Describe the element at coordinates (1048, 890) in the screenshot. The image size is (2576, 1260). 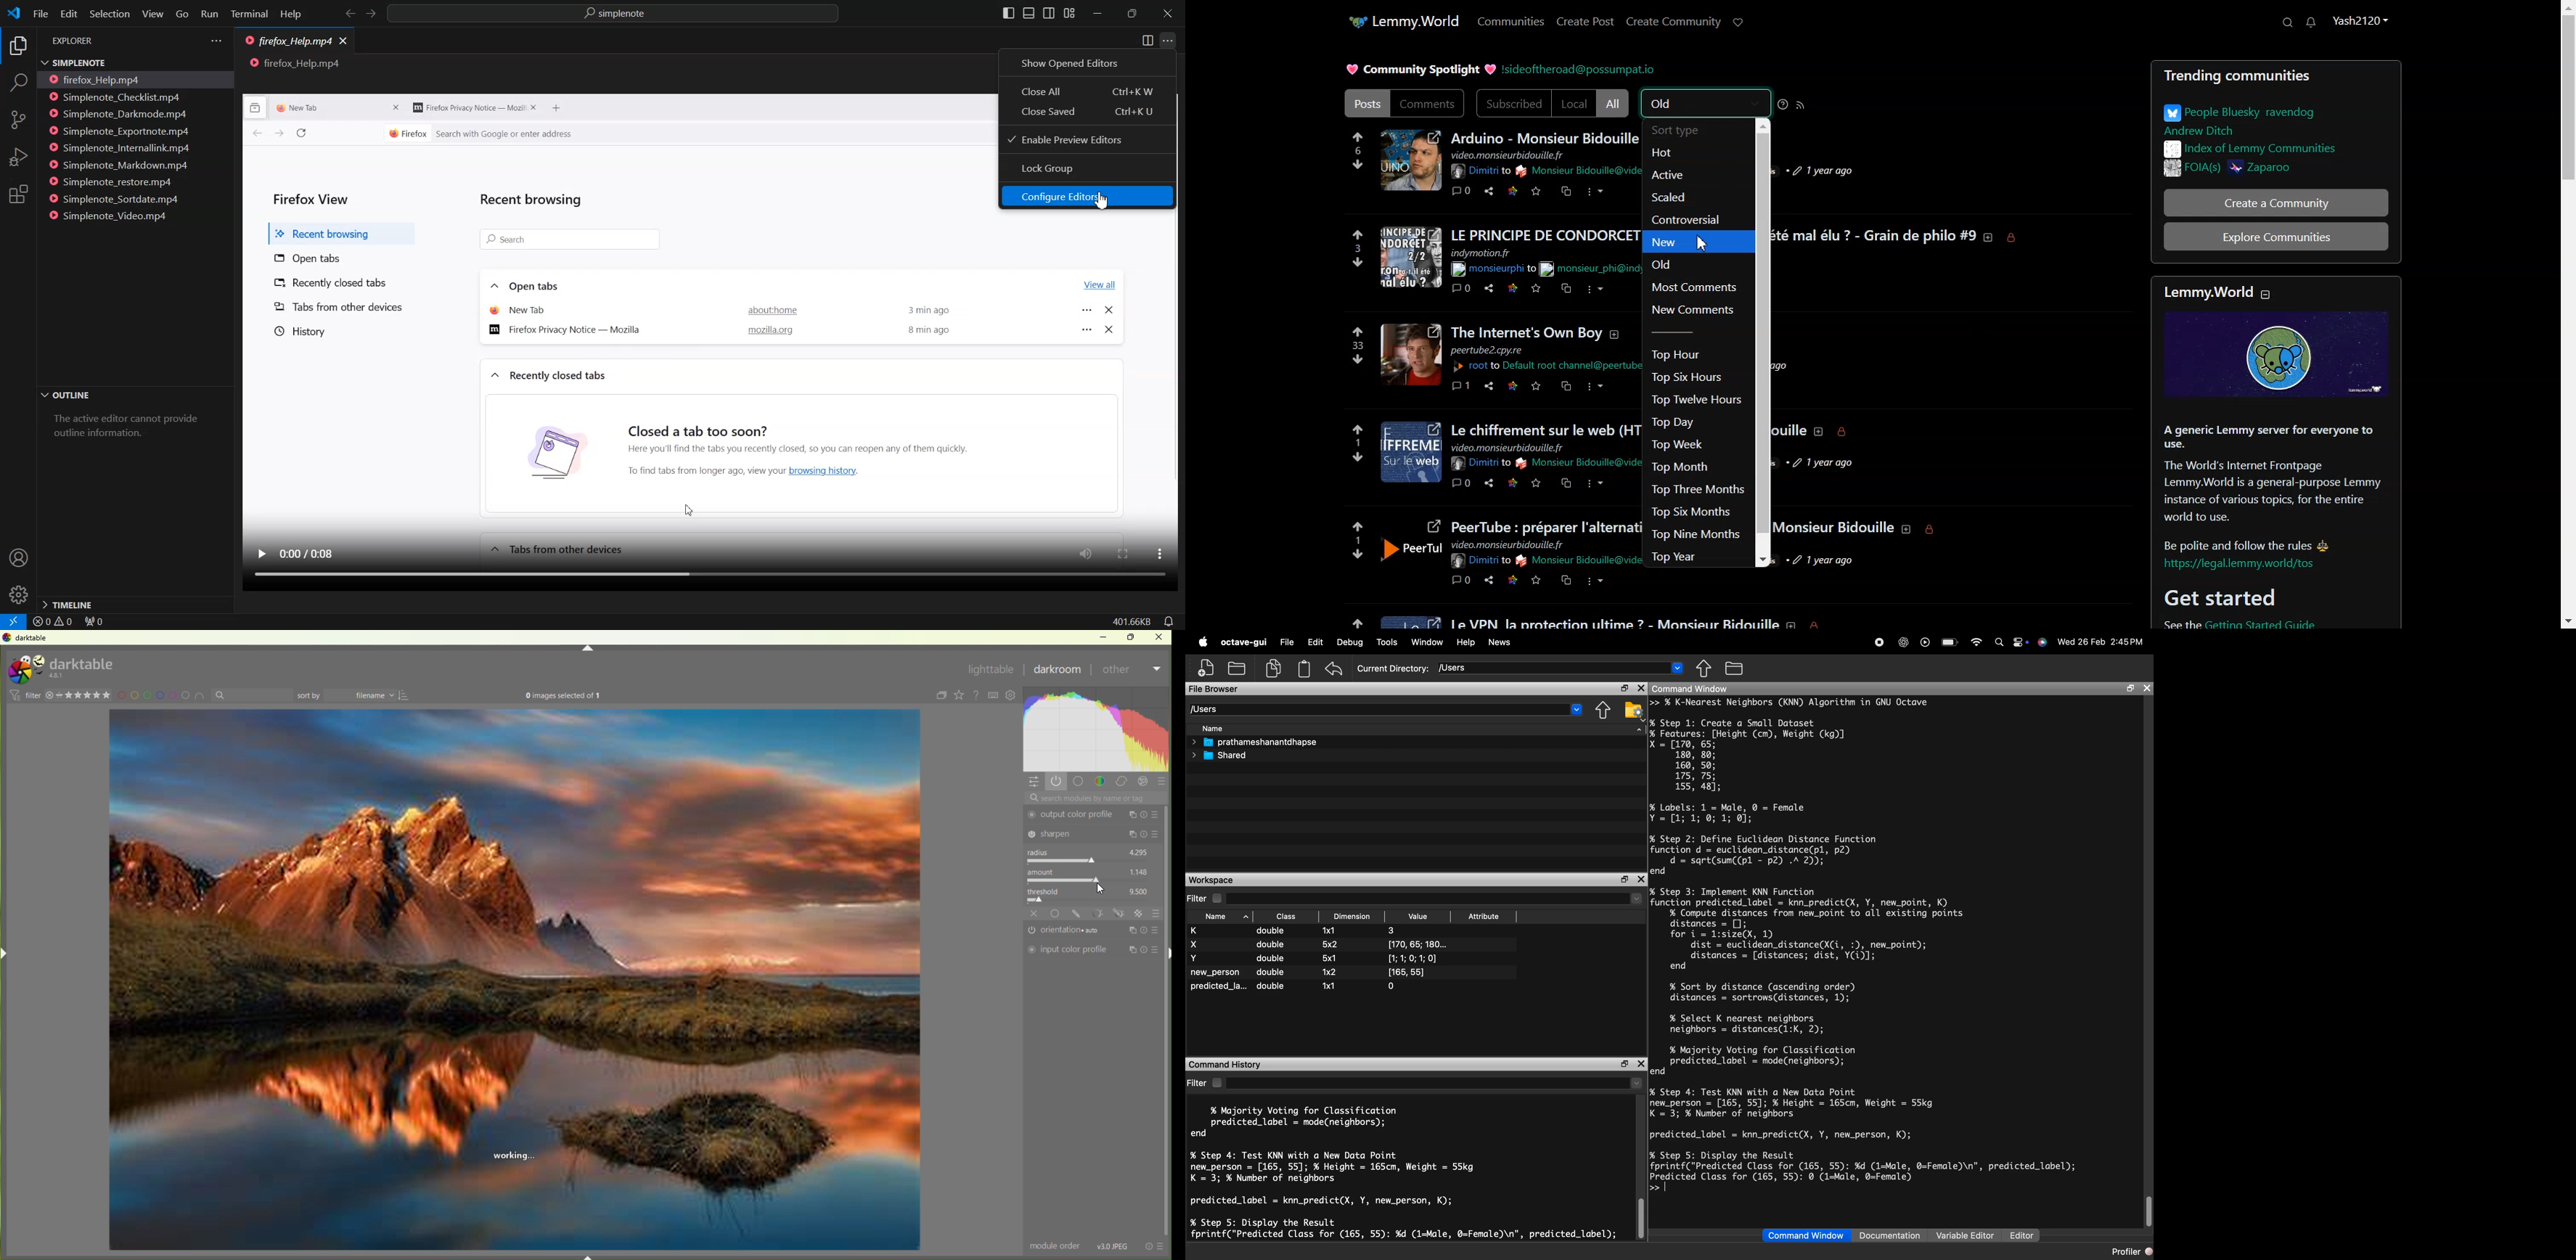
I see `threshold` at that location.